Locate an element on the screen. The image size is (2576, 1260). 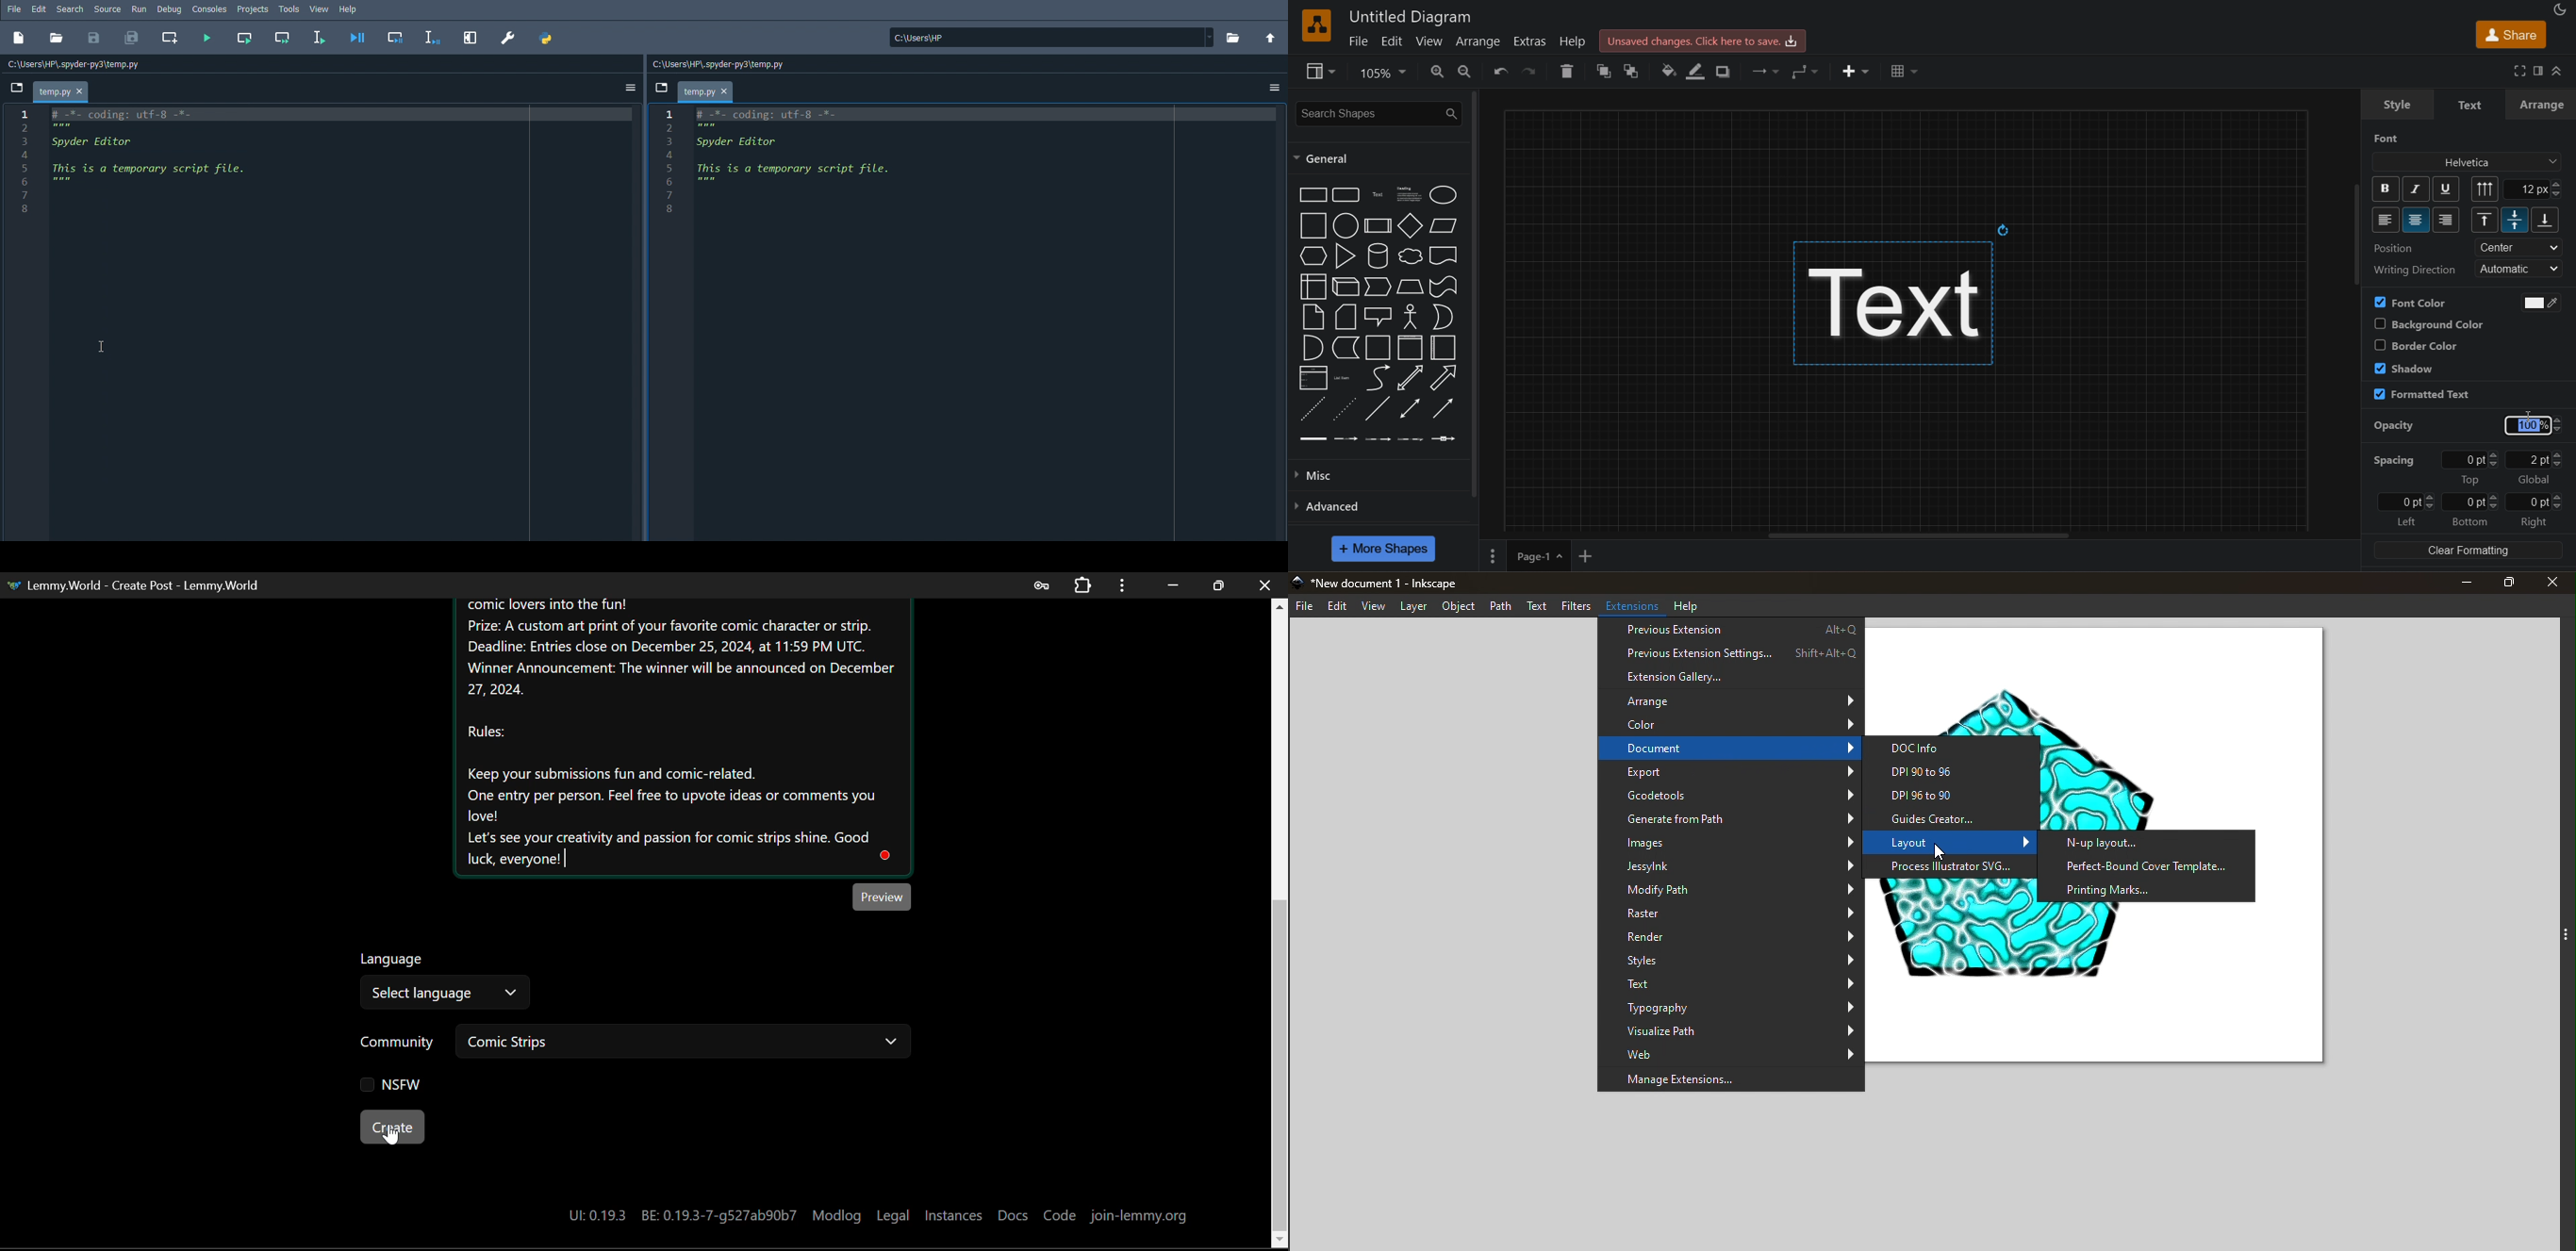
File is located at coordinates (15, 9).